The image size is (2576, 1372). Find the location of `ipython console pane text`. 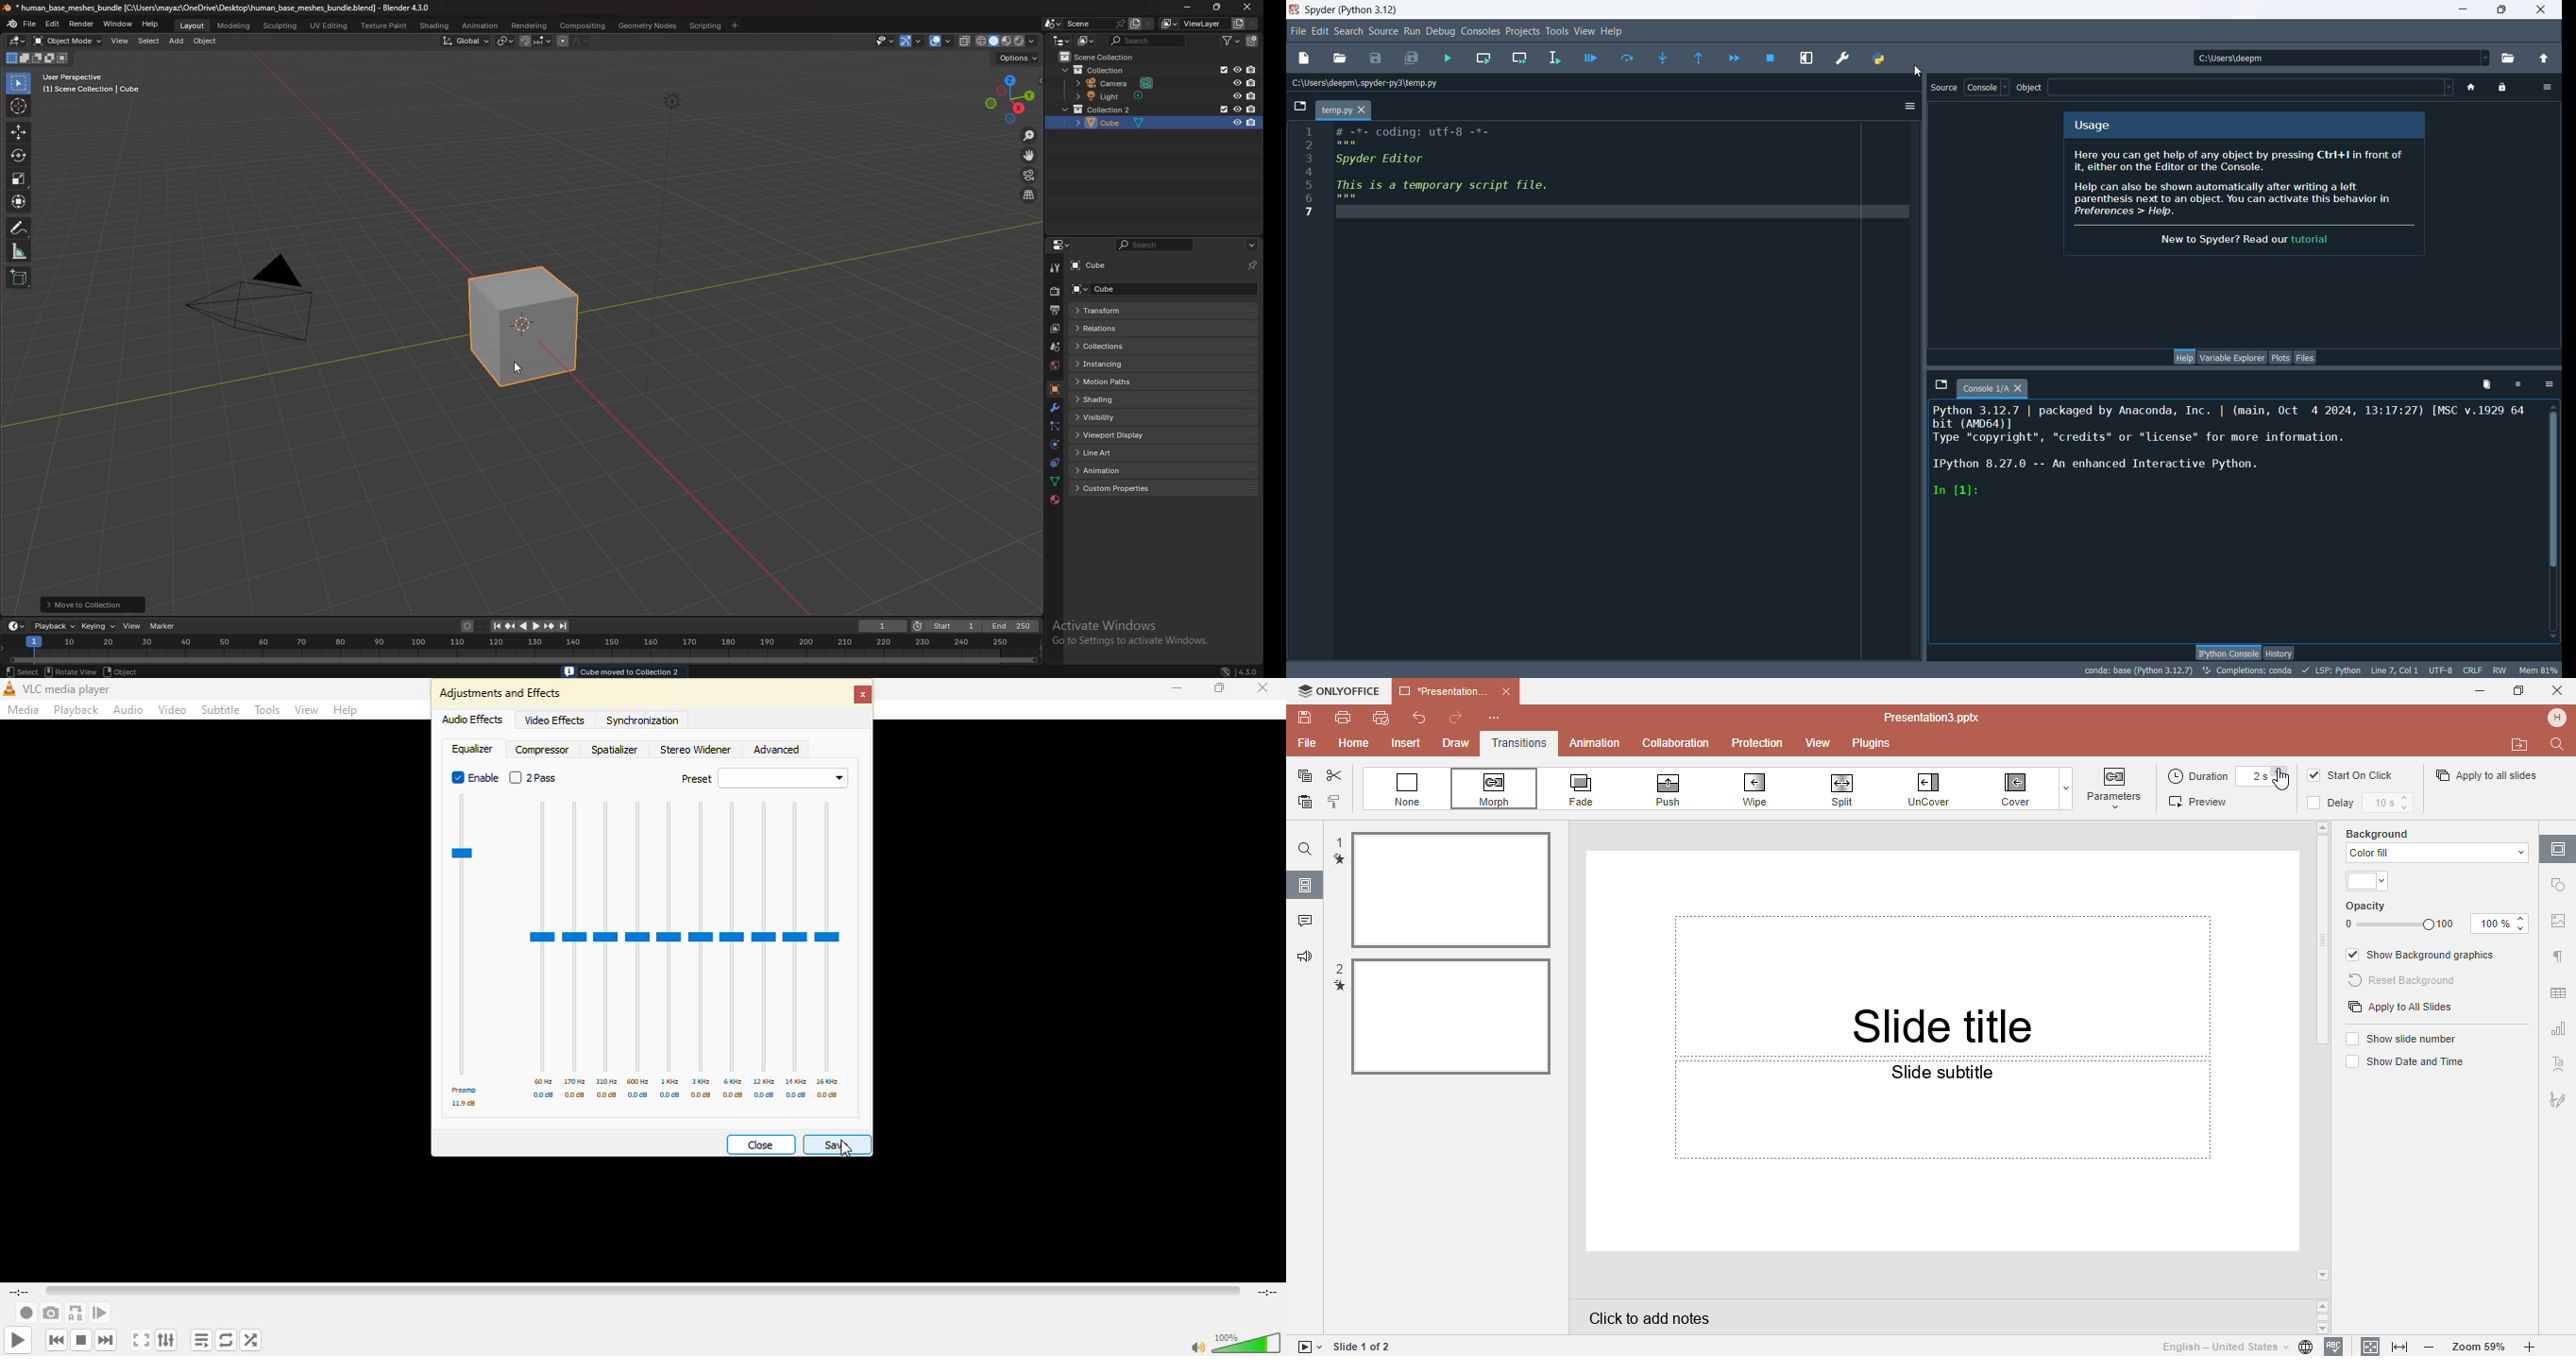

ipython console pane text is located at coordinates (2229, 451).